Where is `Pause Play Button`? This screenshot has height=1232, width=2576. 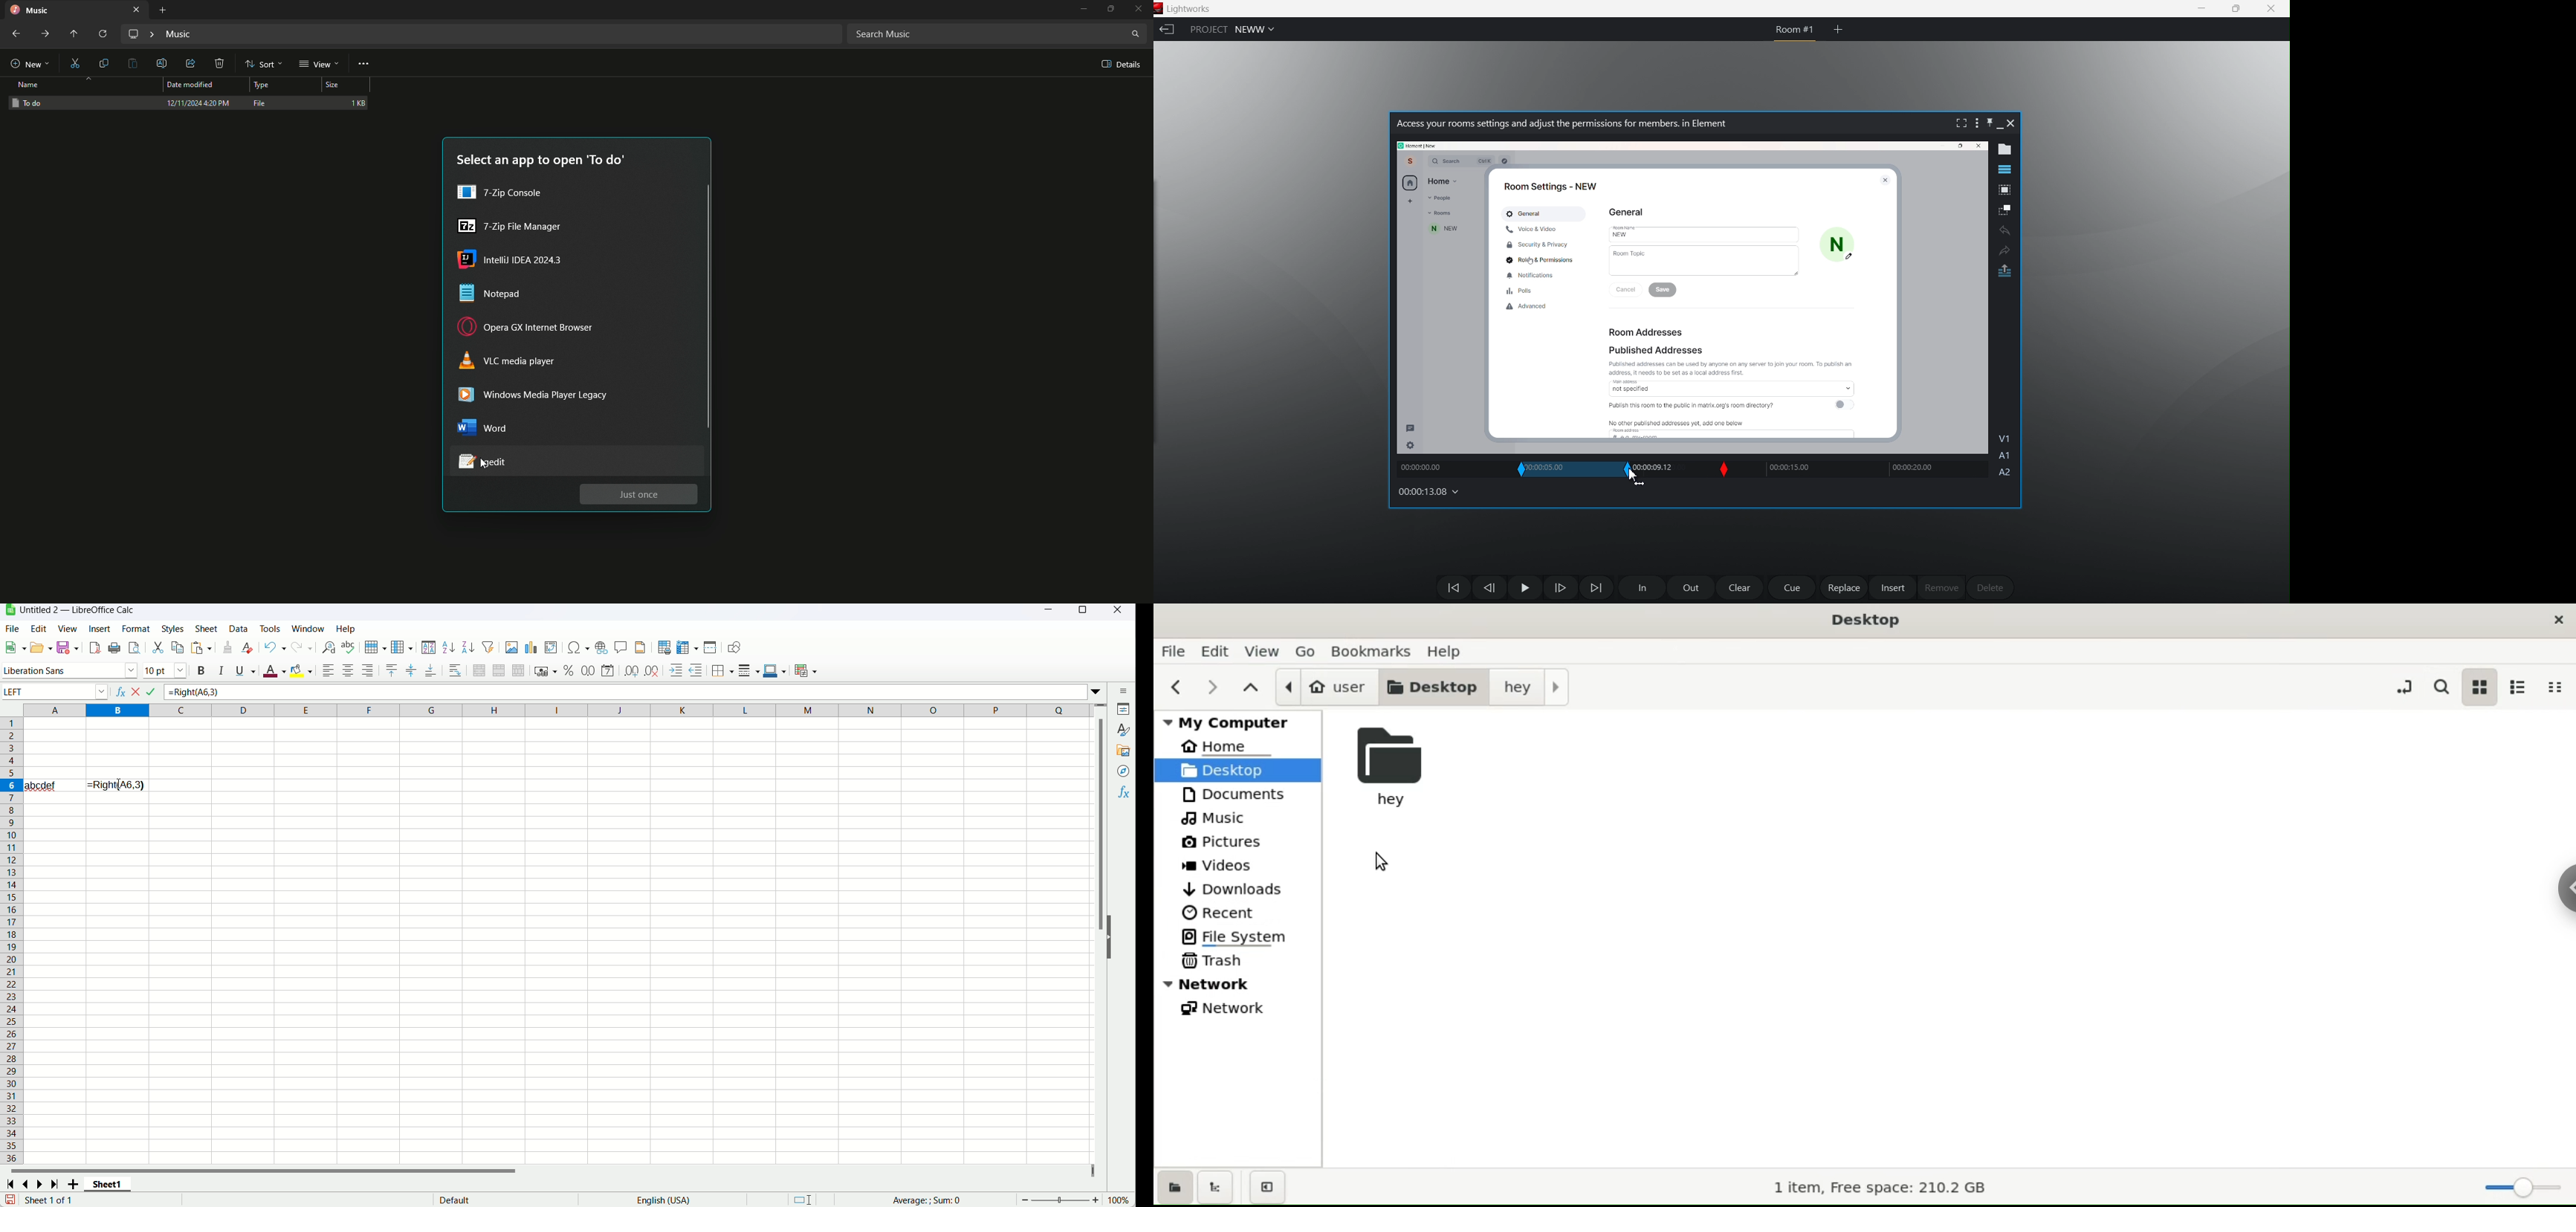 Pause Play Button is located at coordinates (1523, 587).